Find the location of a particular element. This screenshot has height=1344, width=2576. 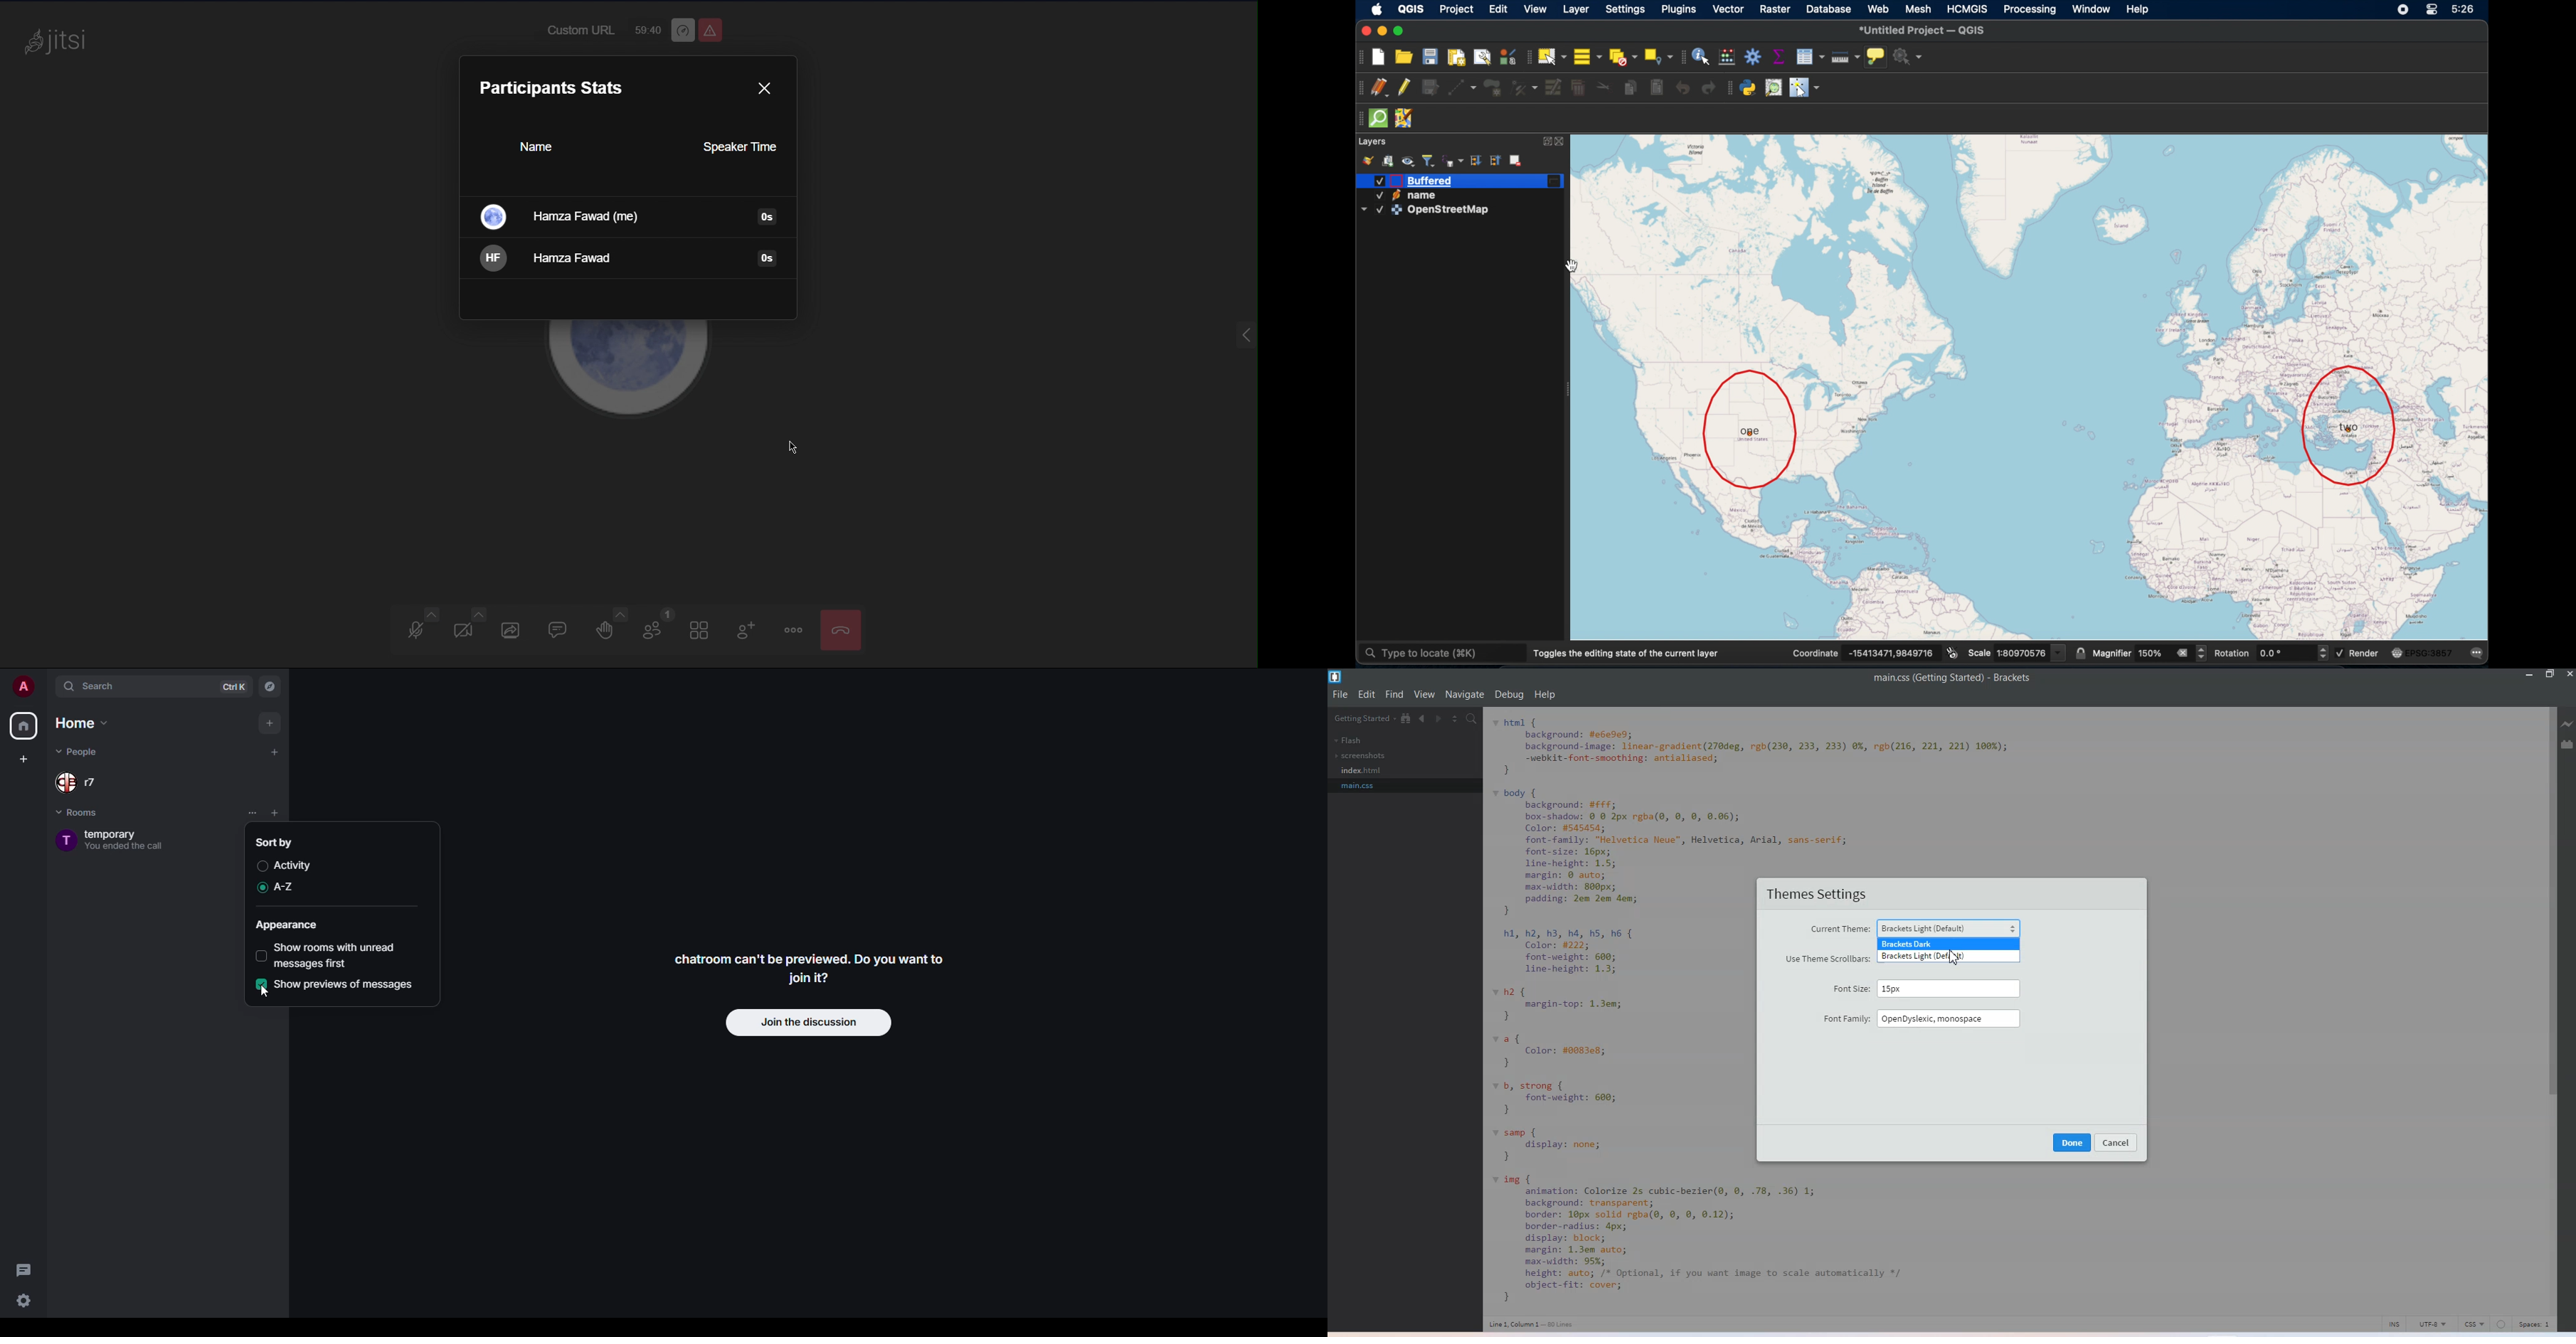

Navigate is located at coordinates (1466, 695).